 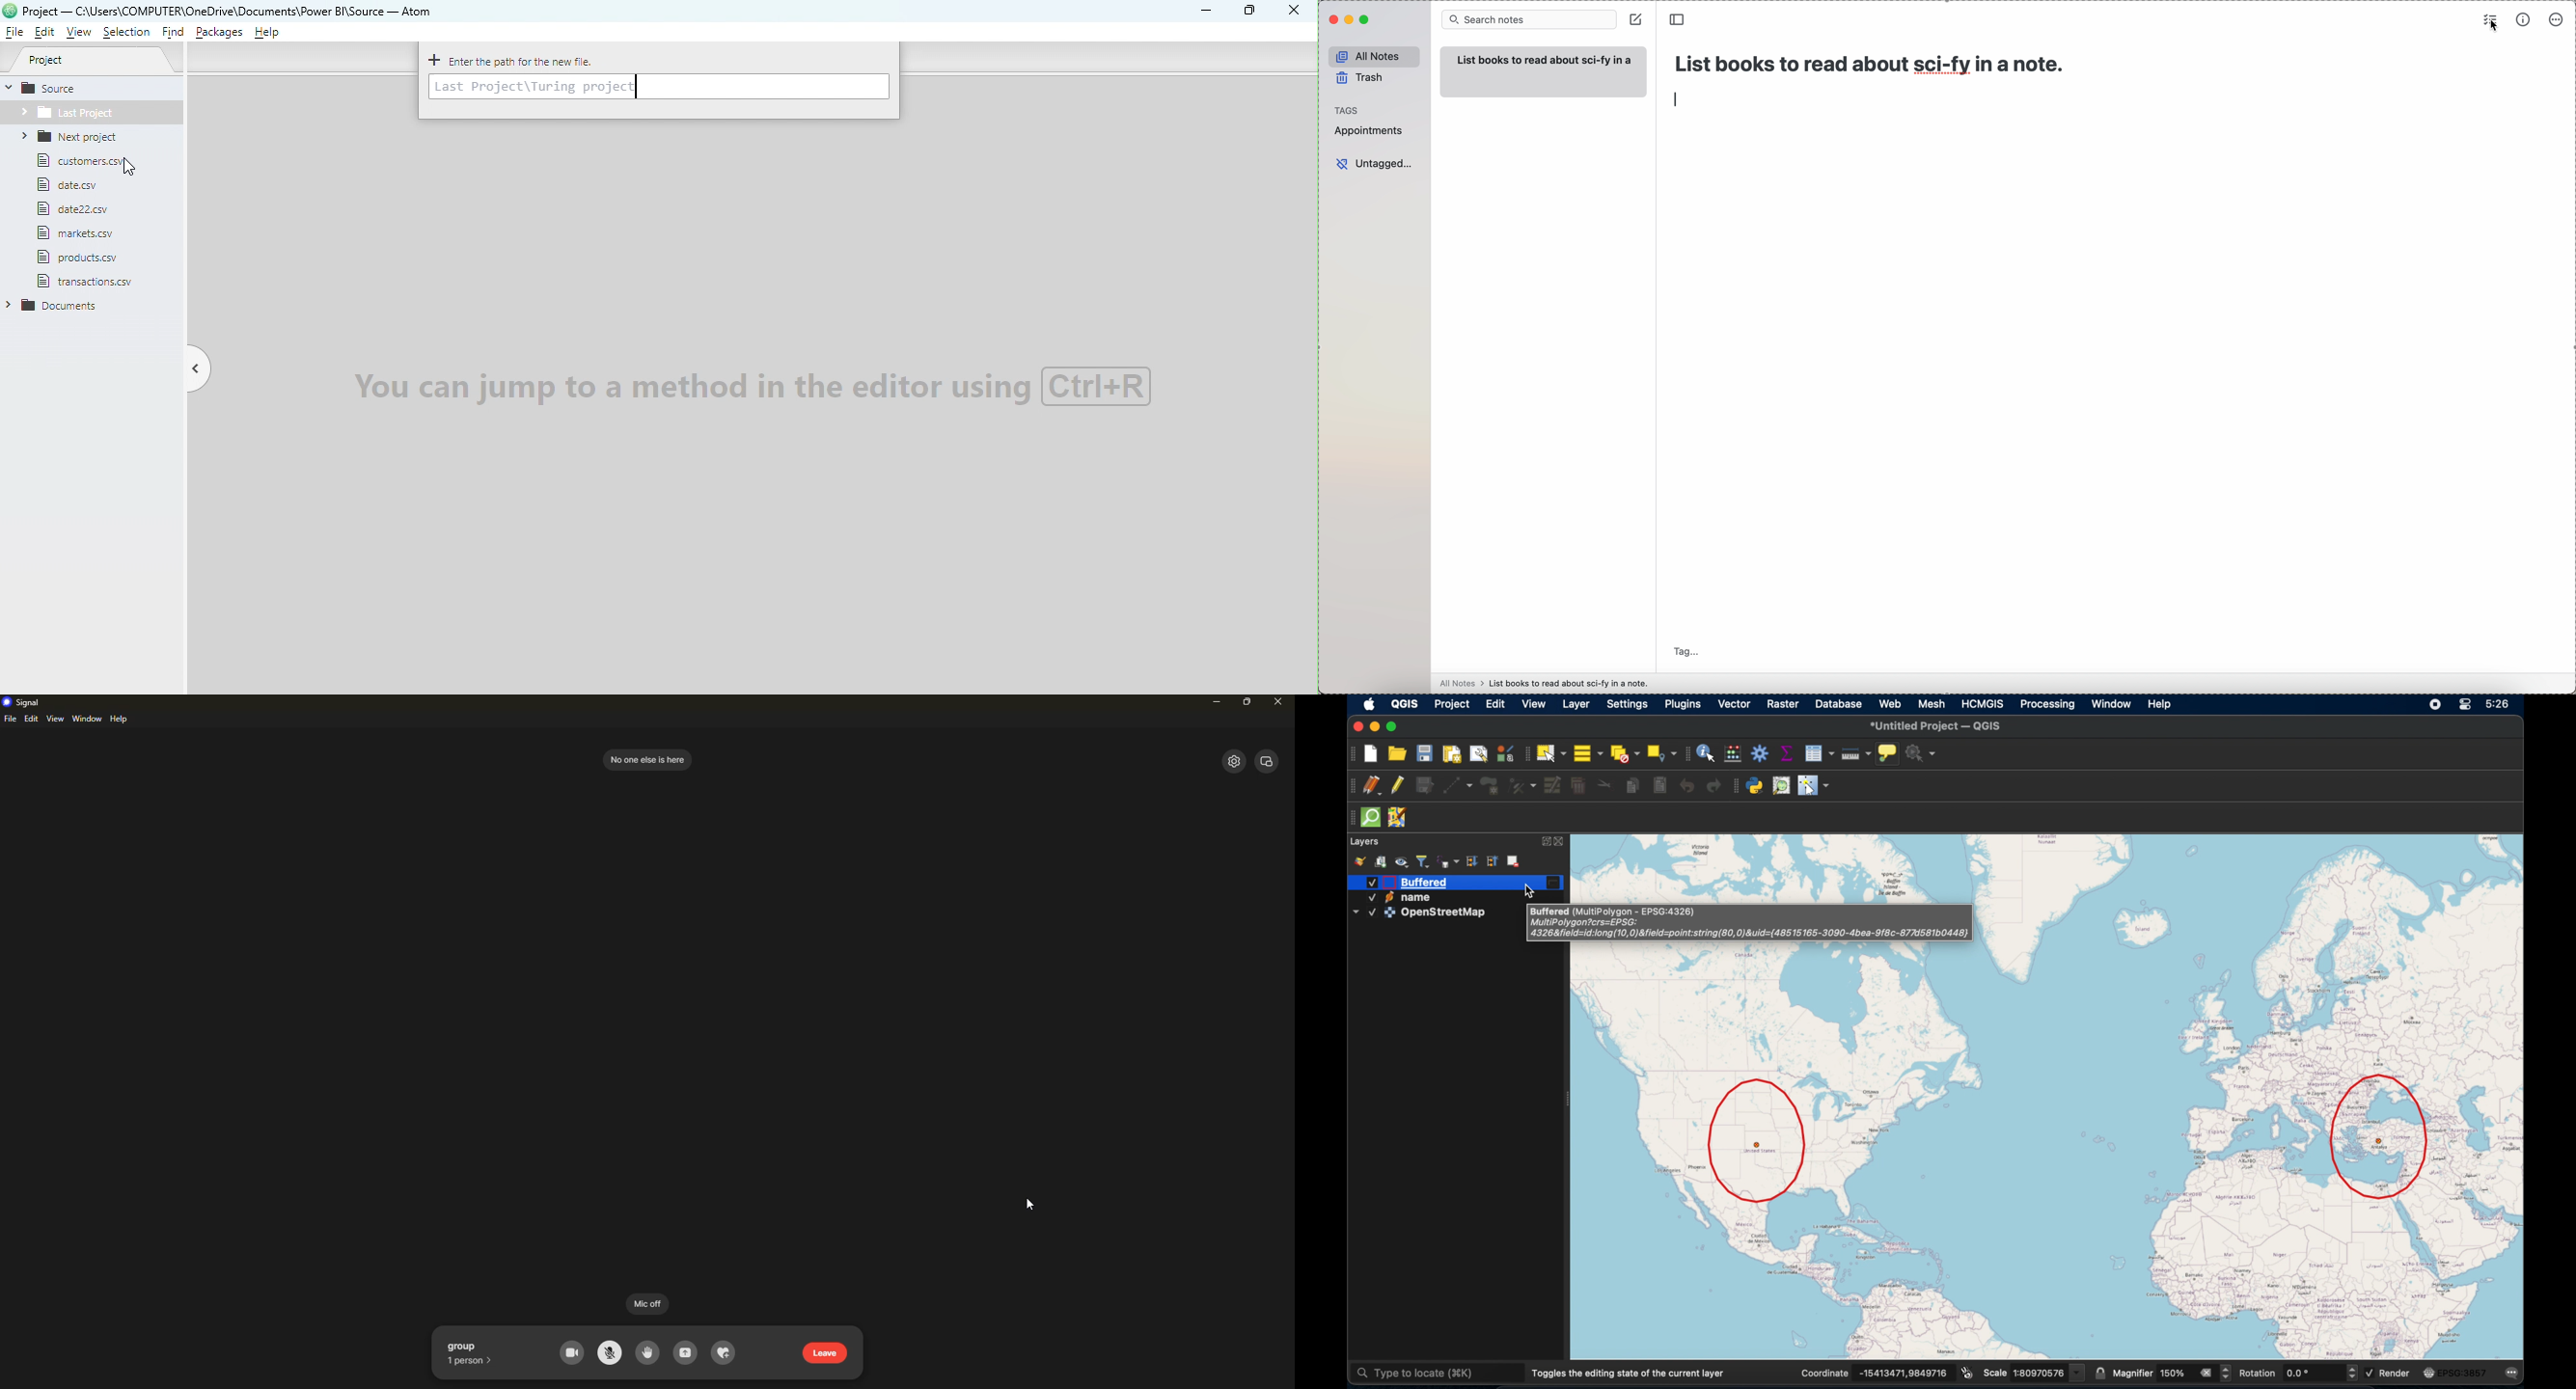 I want to click on maximize, so click(x=1364, y=21).